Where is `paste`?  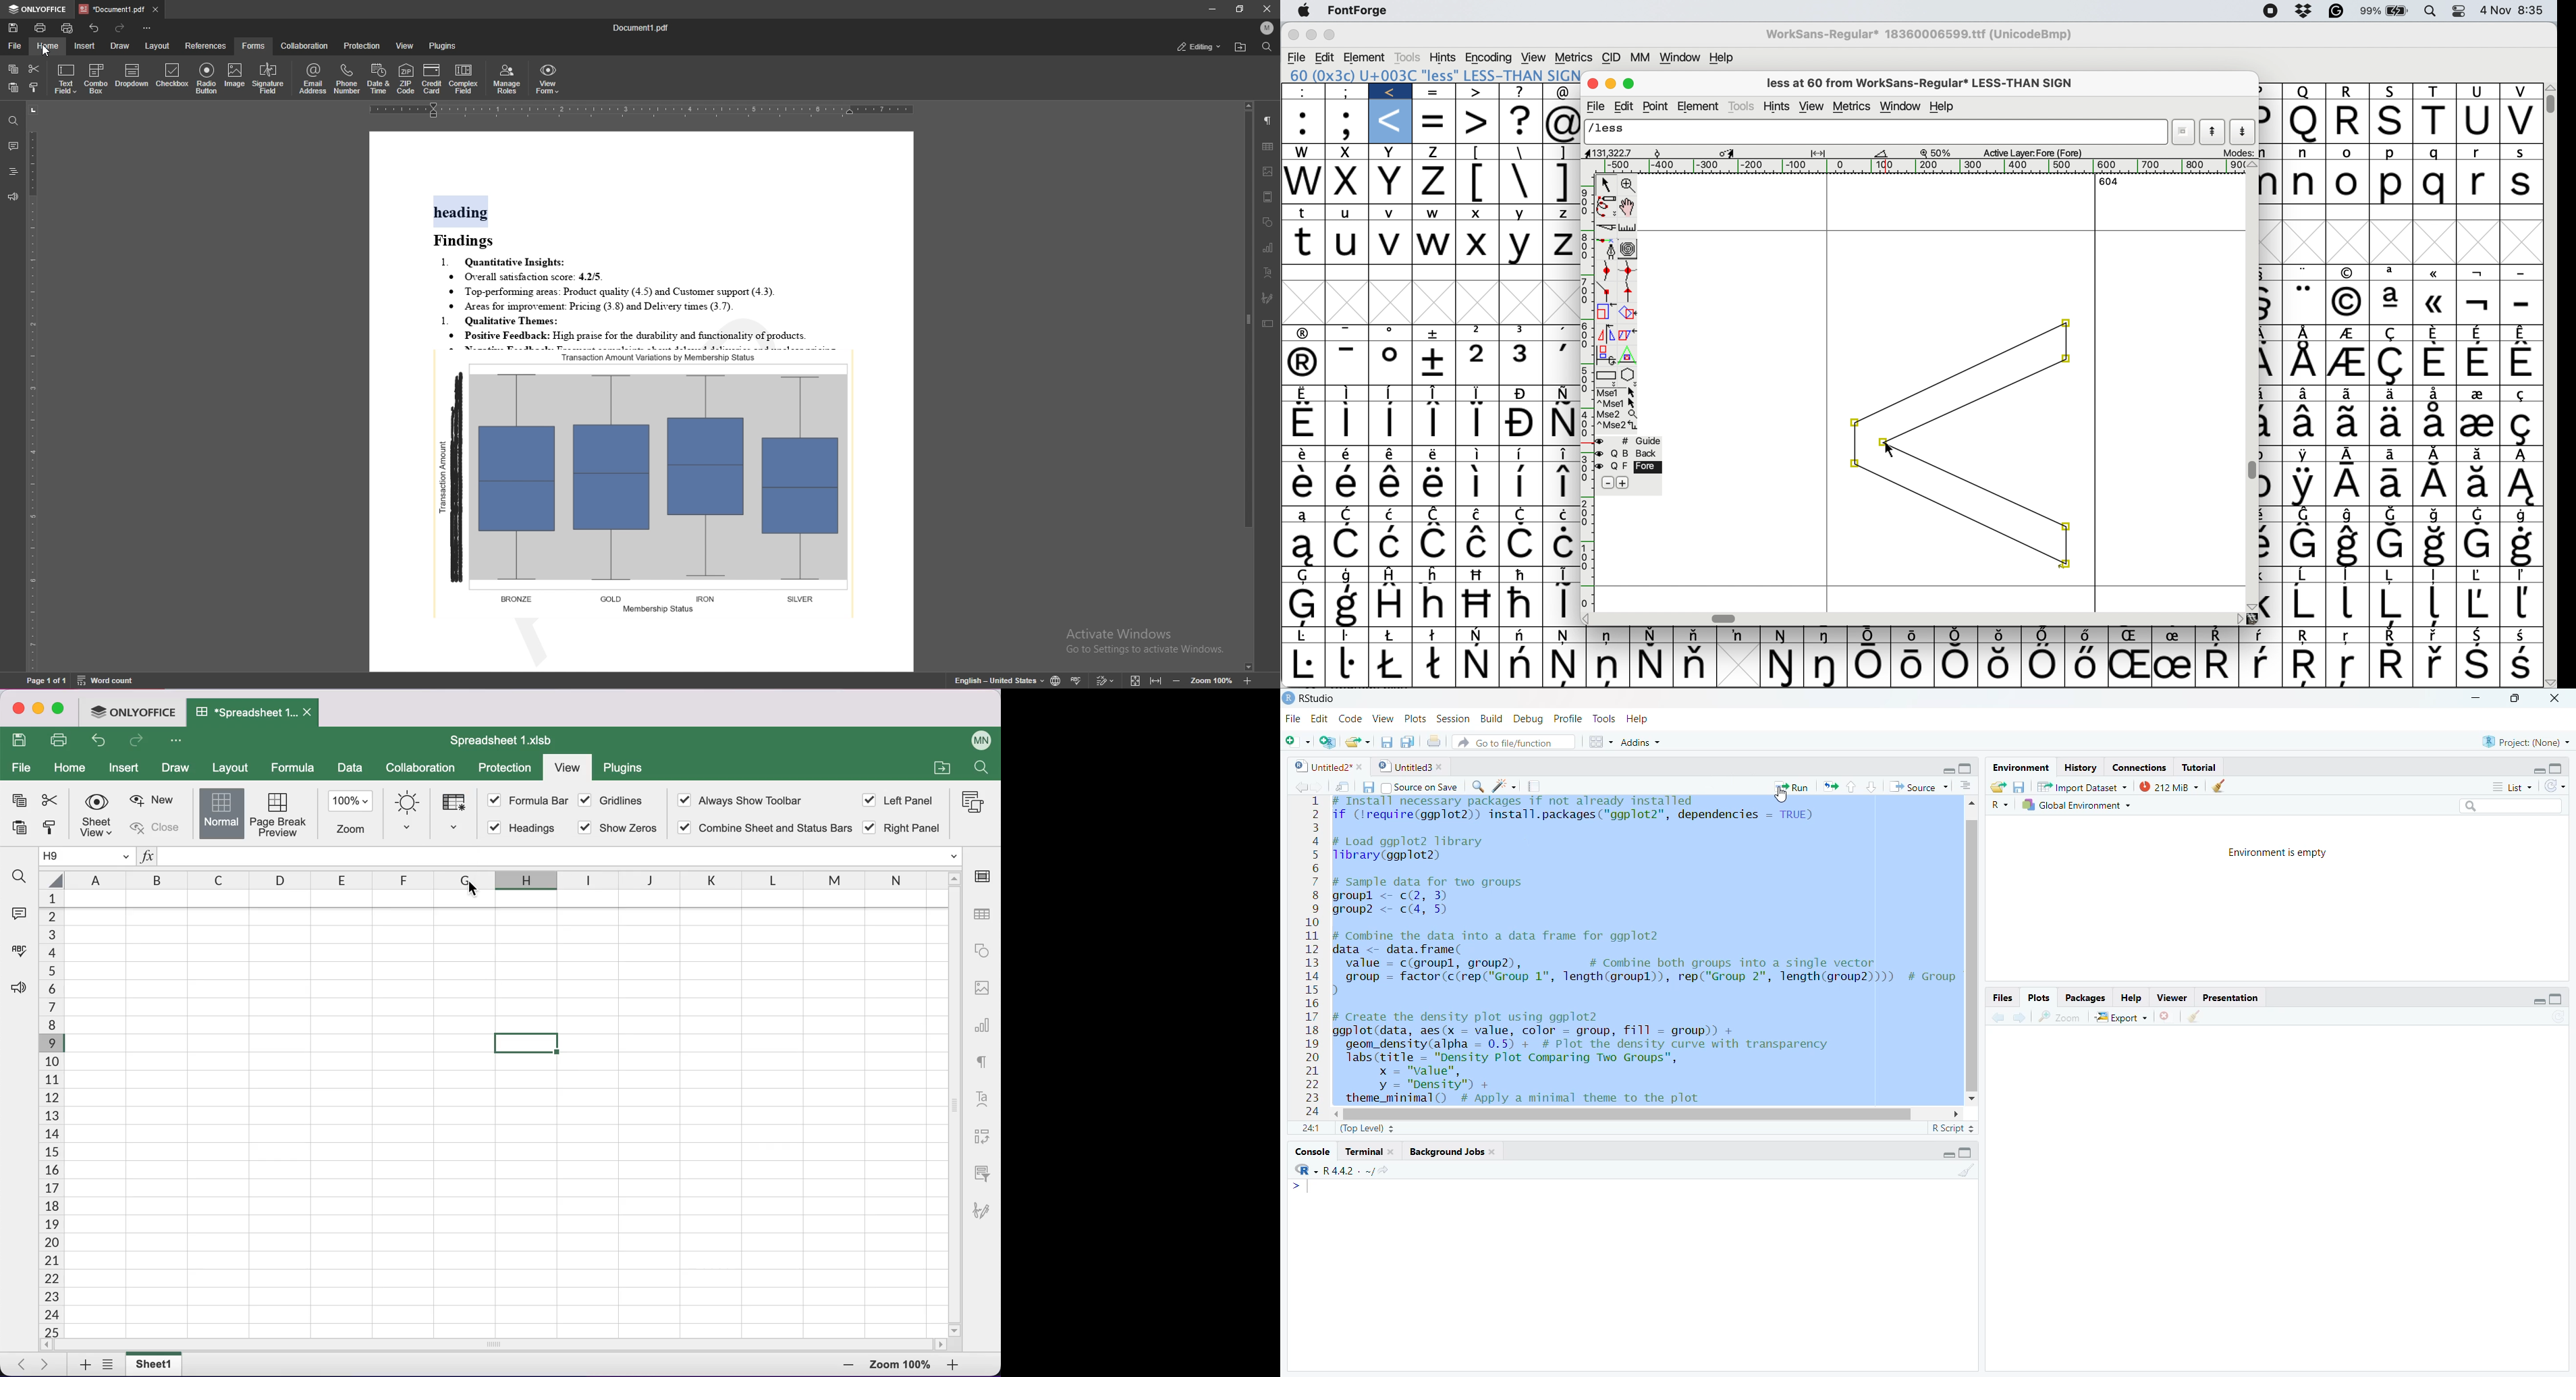 paste is located at coordinates (13, 87).